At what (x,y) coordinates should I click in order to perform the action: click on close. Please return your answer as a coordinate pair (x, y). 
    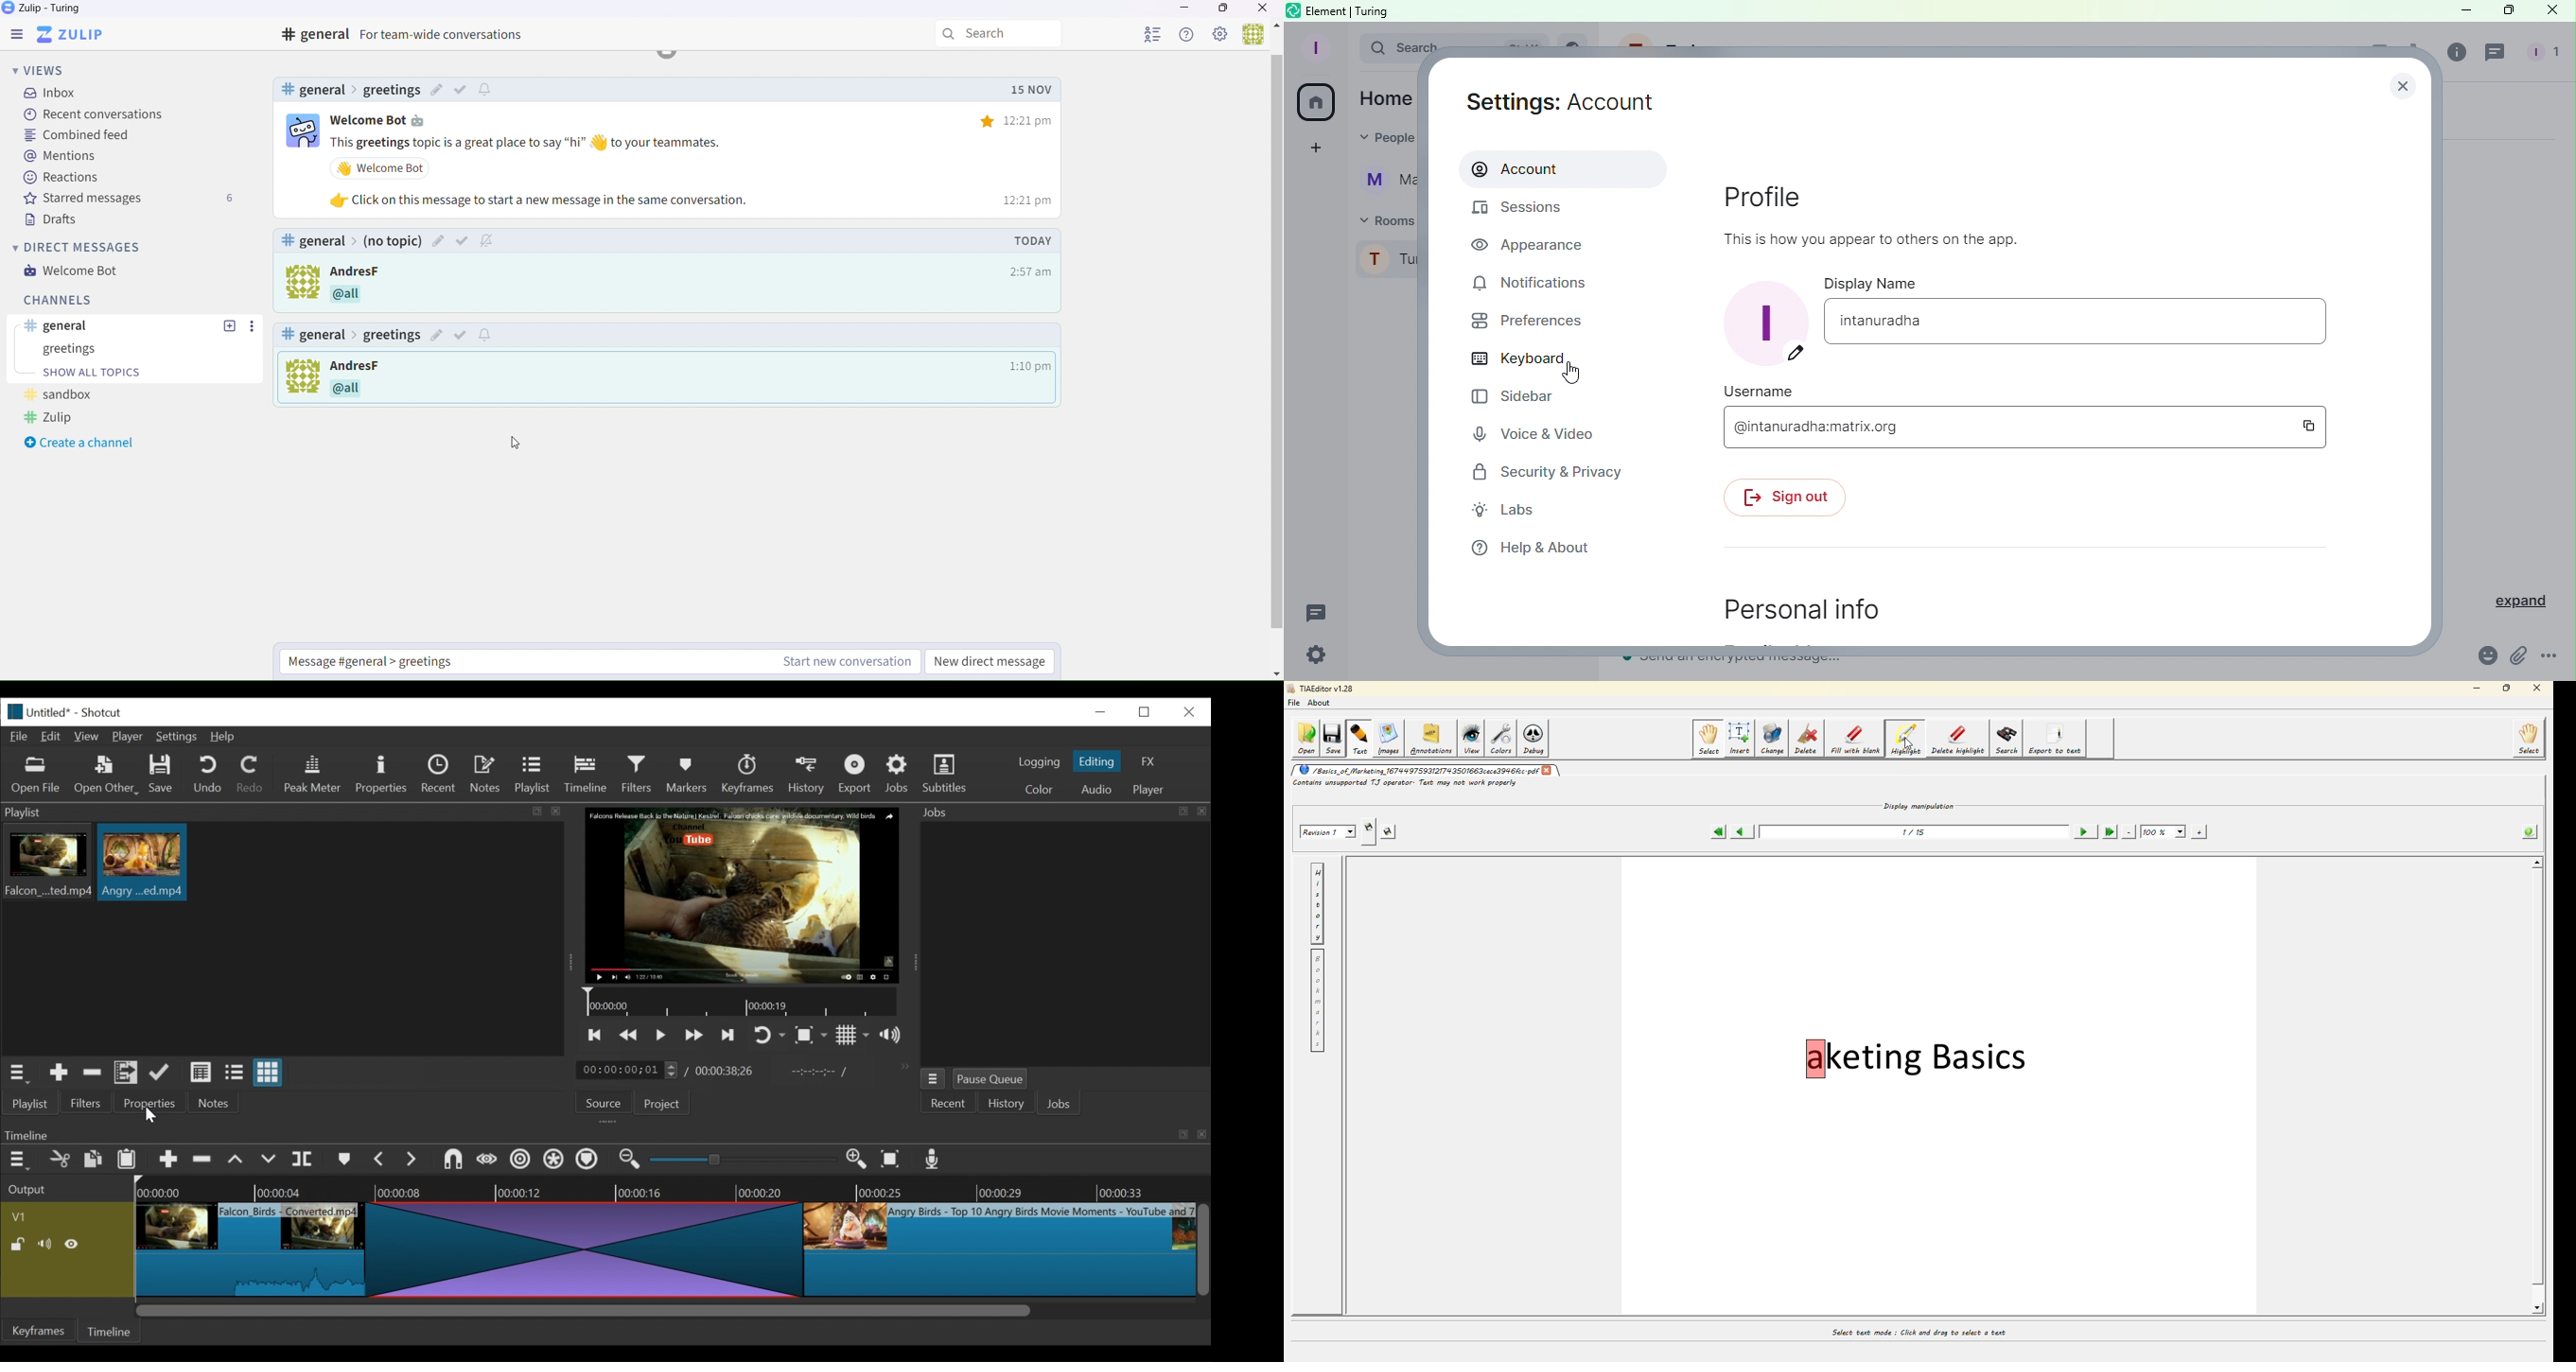
    Looking at the image, I should click on (1548, 772).